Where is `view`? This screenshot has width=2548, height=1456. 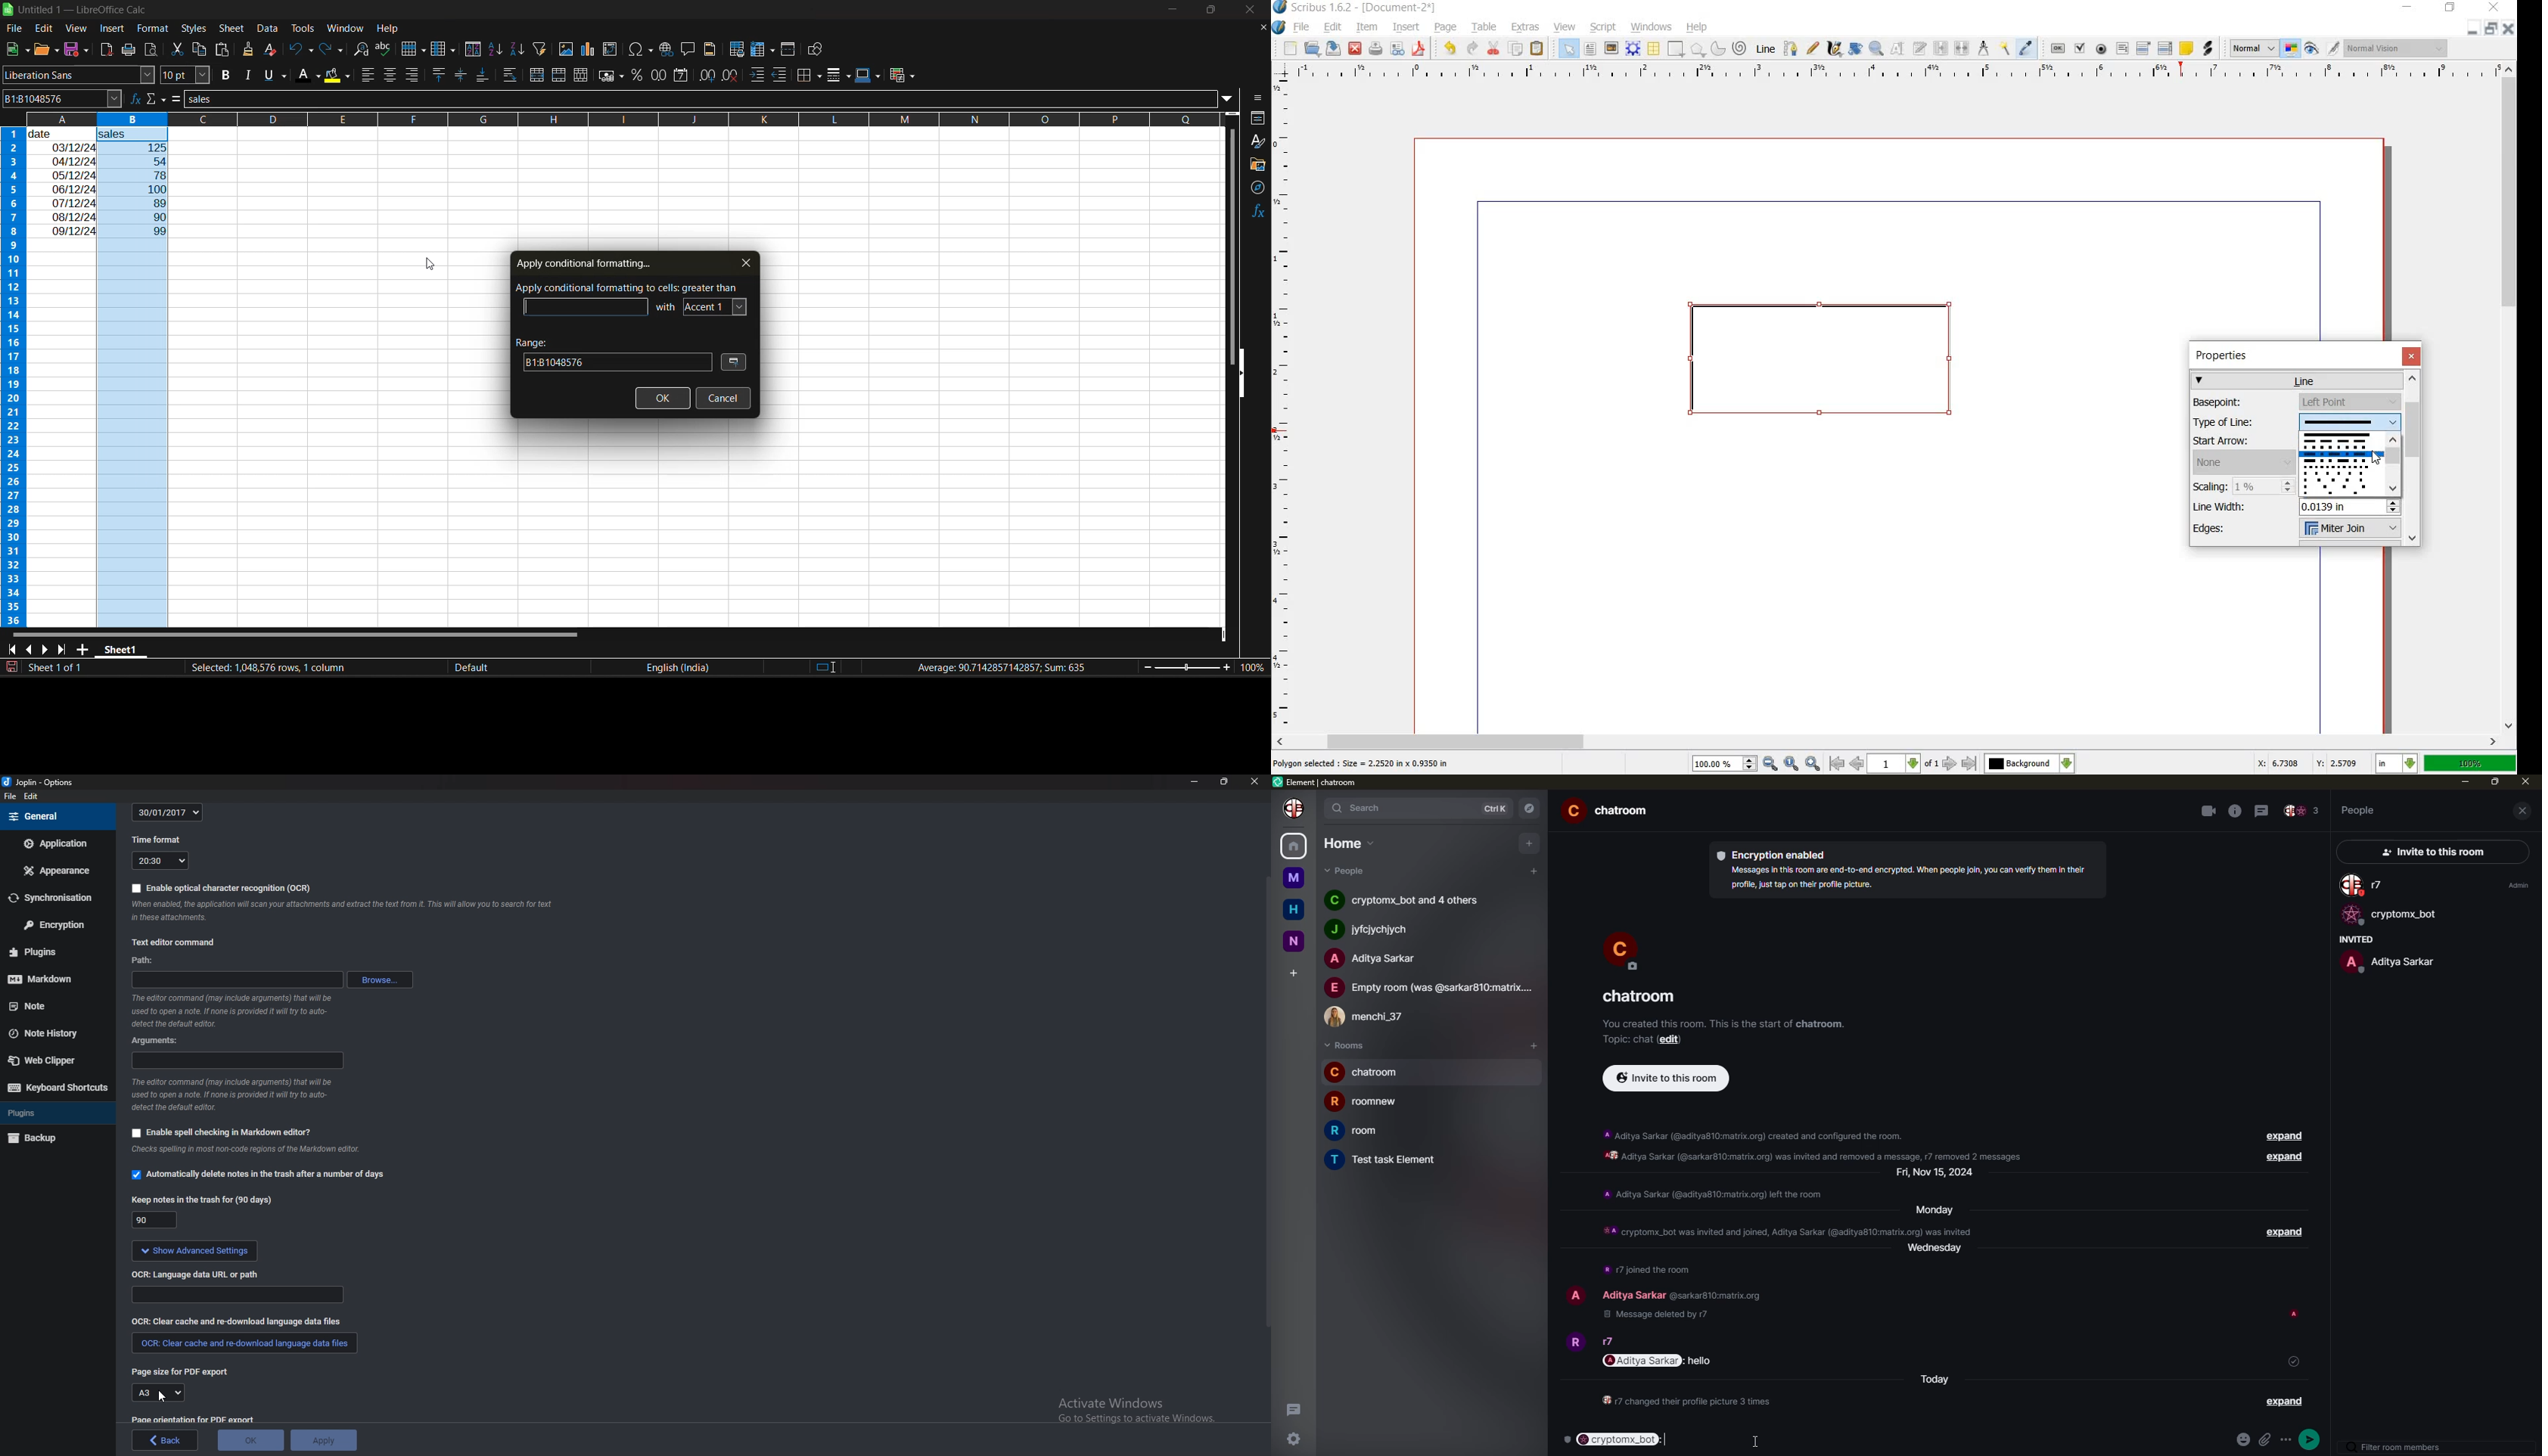
view is located at coordinates (77, 26).